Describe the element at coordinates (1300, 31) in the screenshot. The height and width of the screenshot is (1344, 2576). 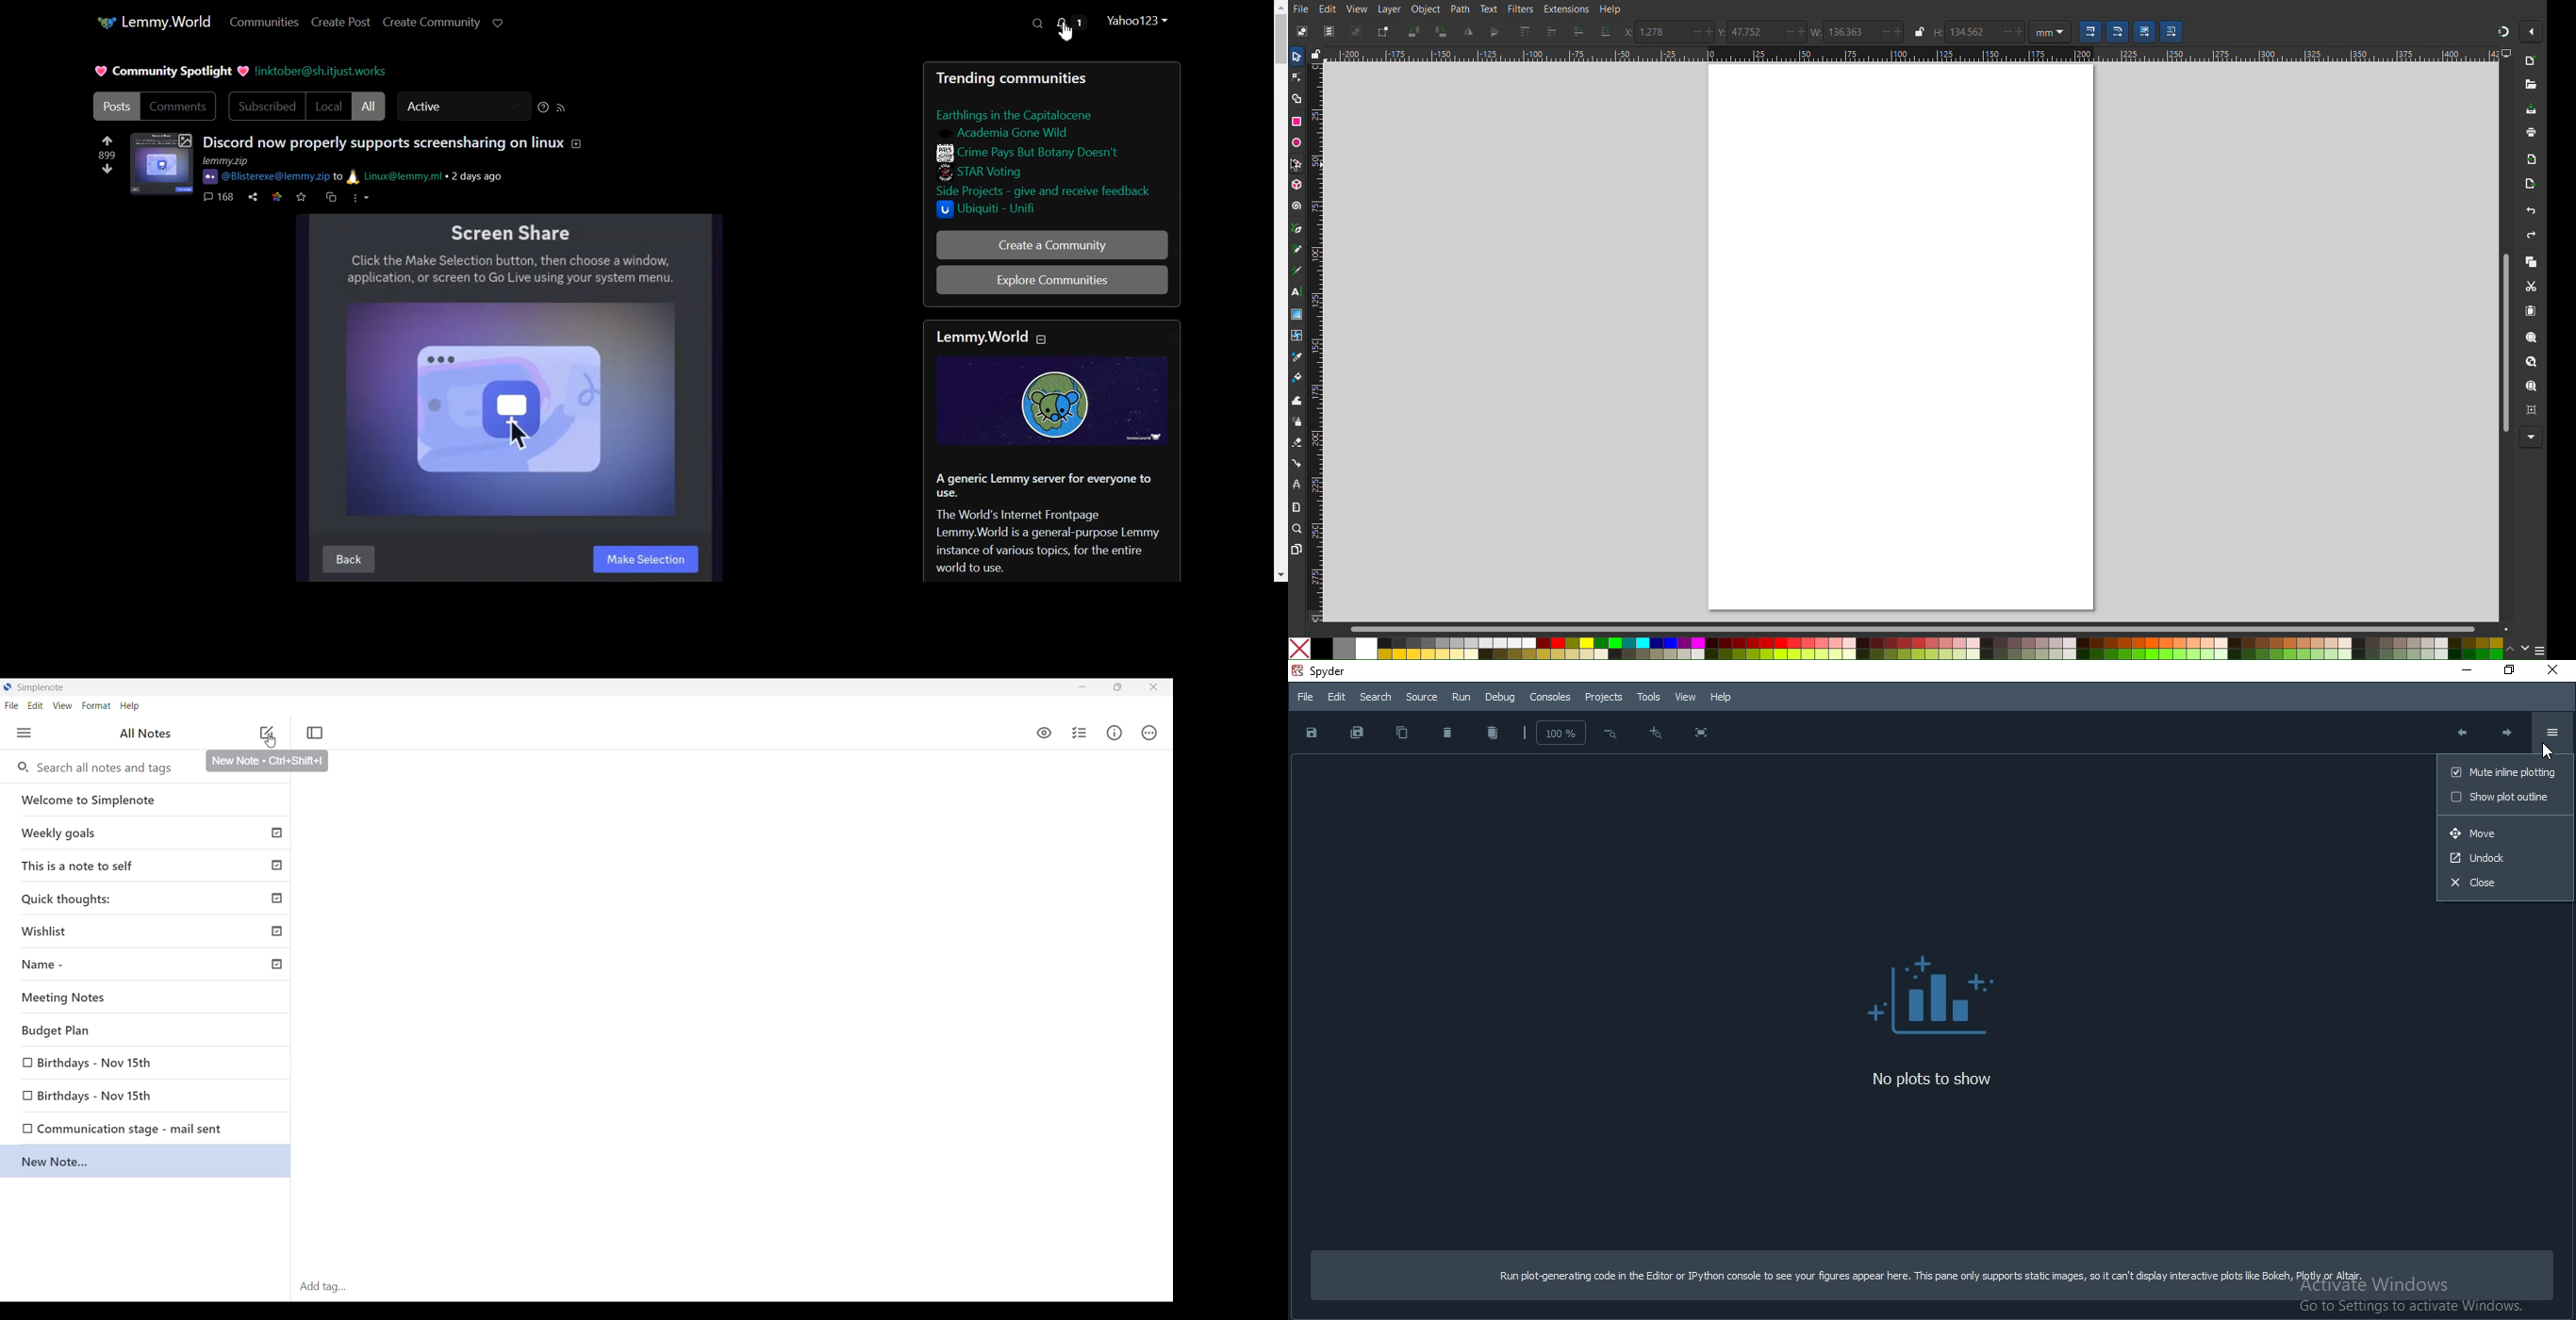
I see `Select` at that location.